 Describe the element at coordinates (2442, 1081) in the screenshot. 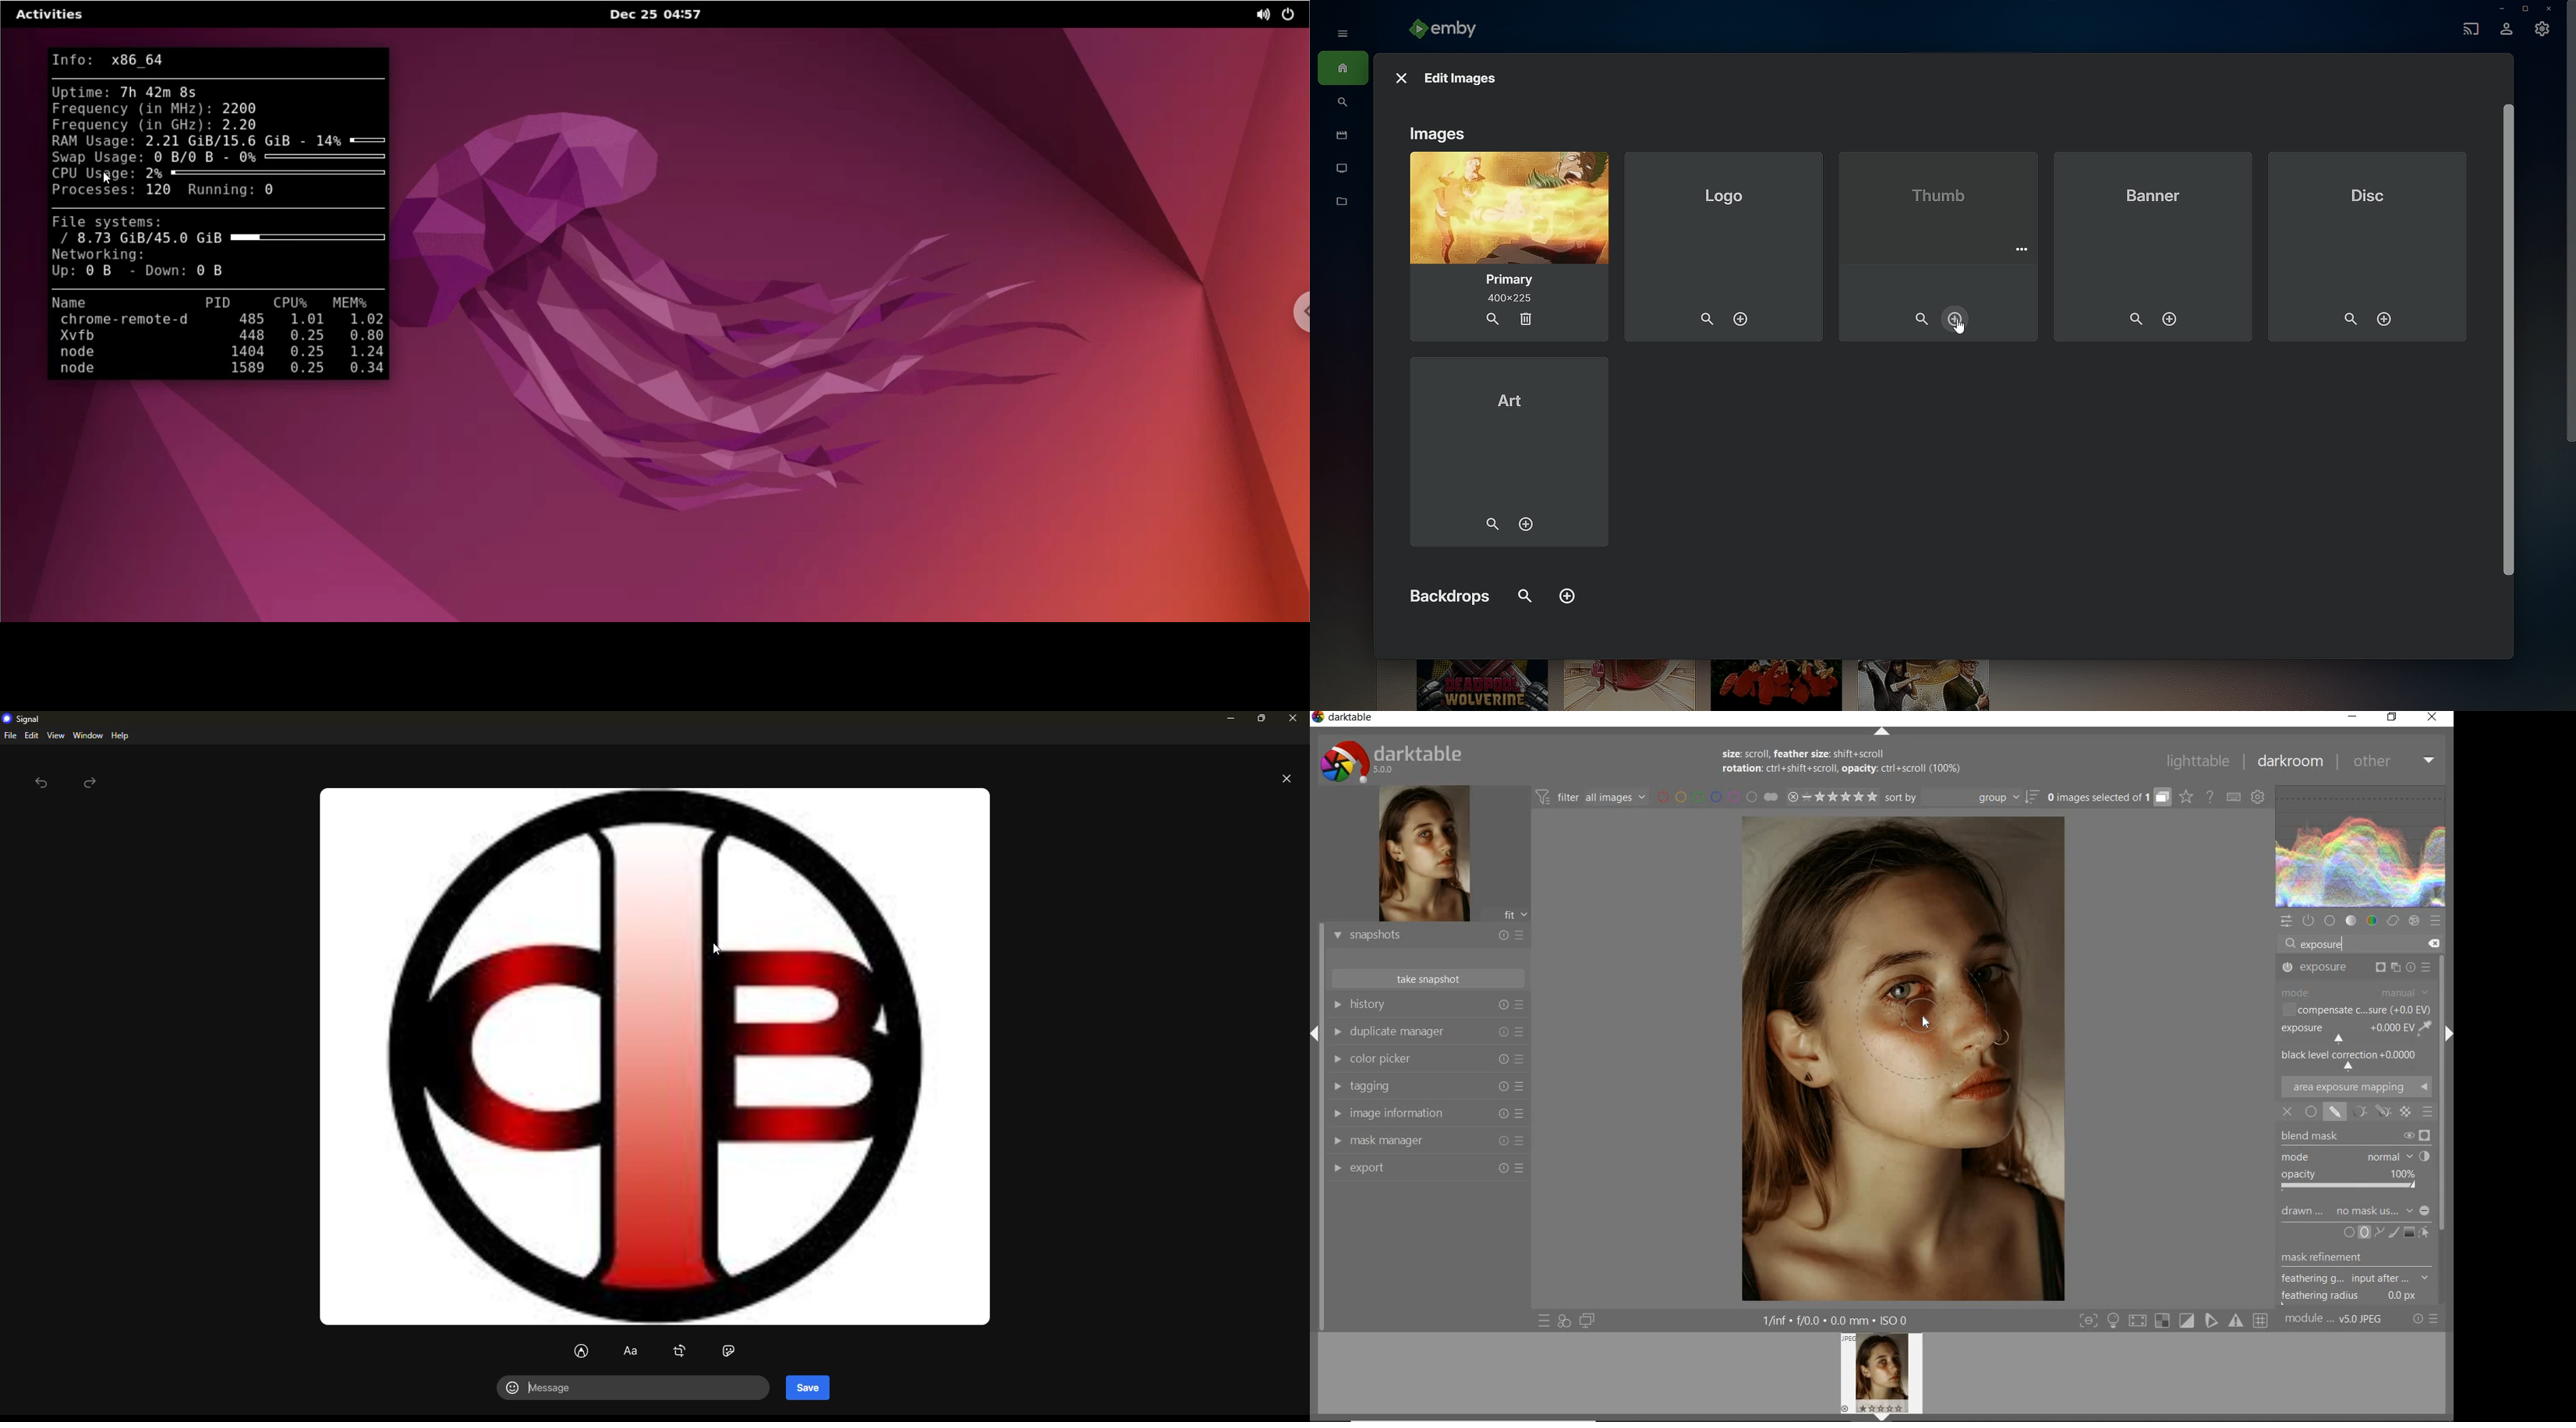

I see `scrollbar` at that location.